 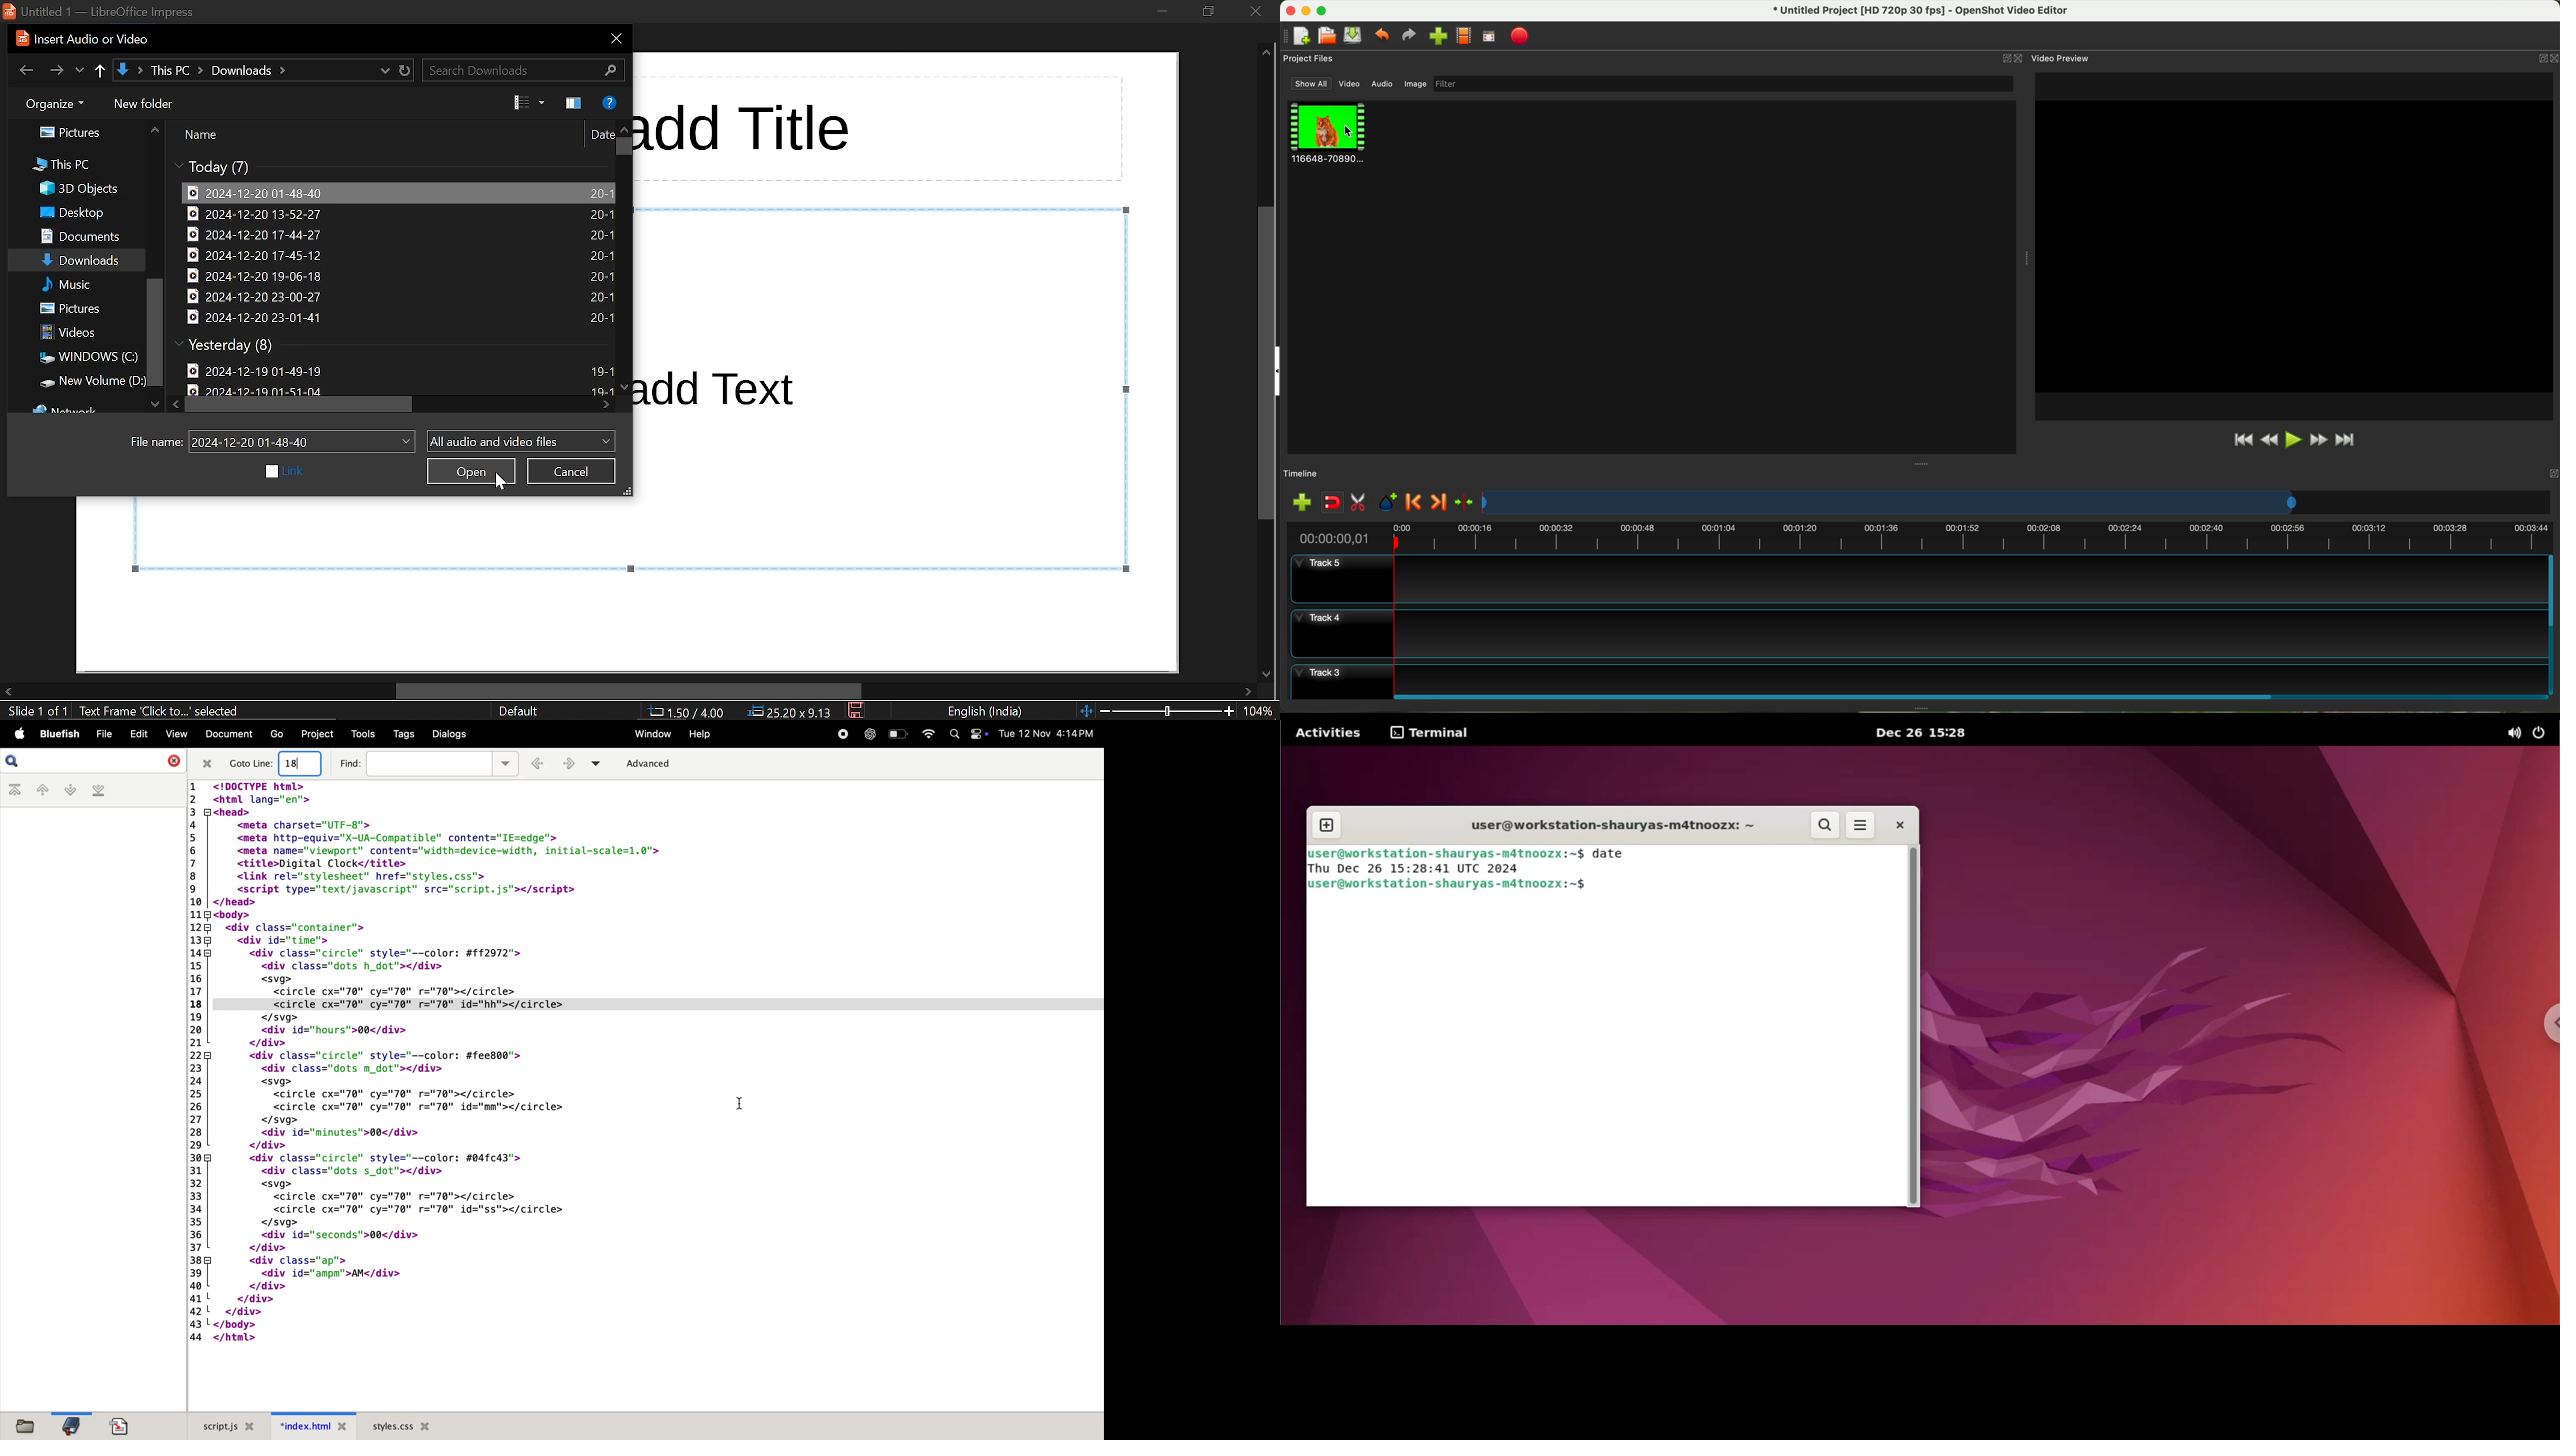 I want to click on view, so click(x=172, y=734).